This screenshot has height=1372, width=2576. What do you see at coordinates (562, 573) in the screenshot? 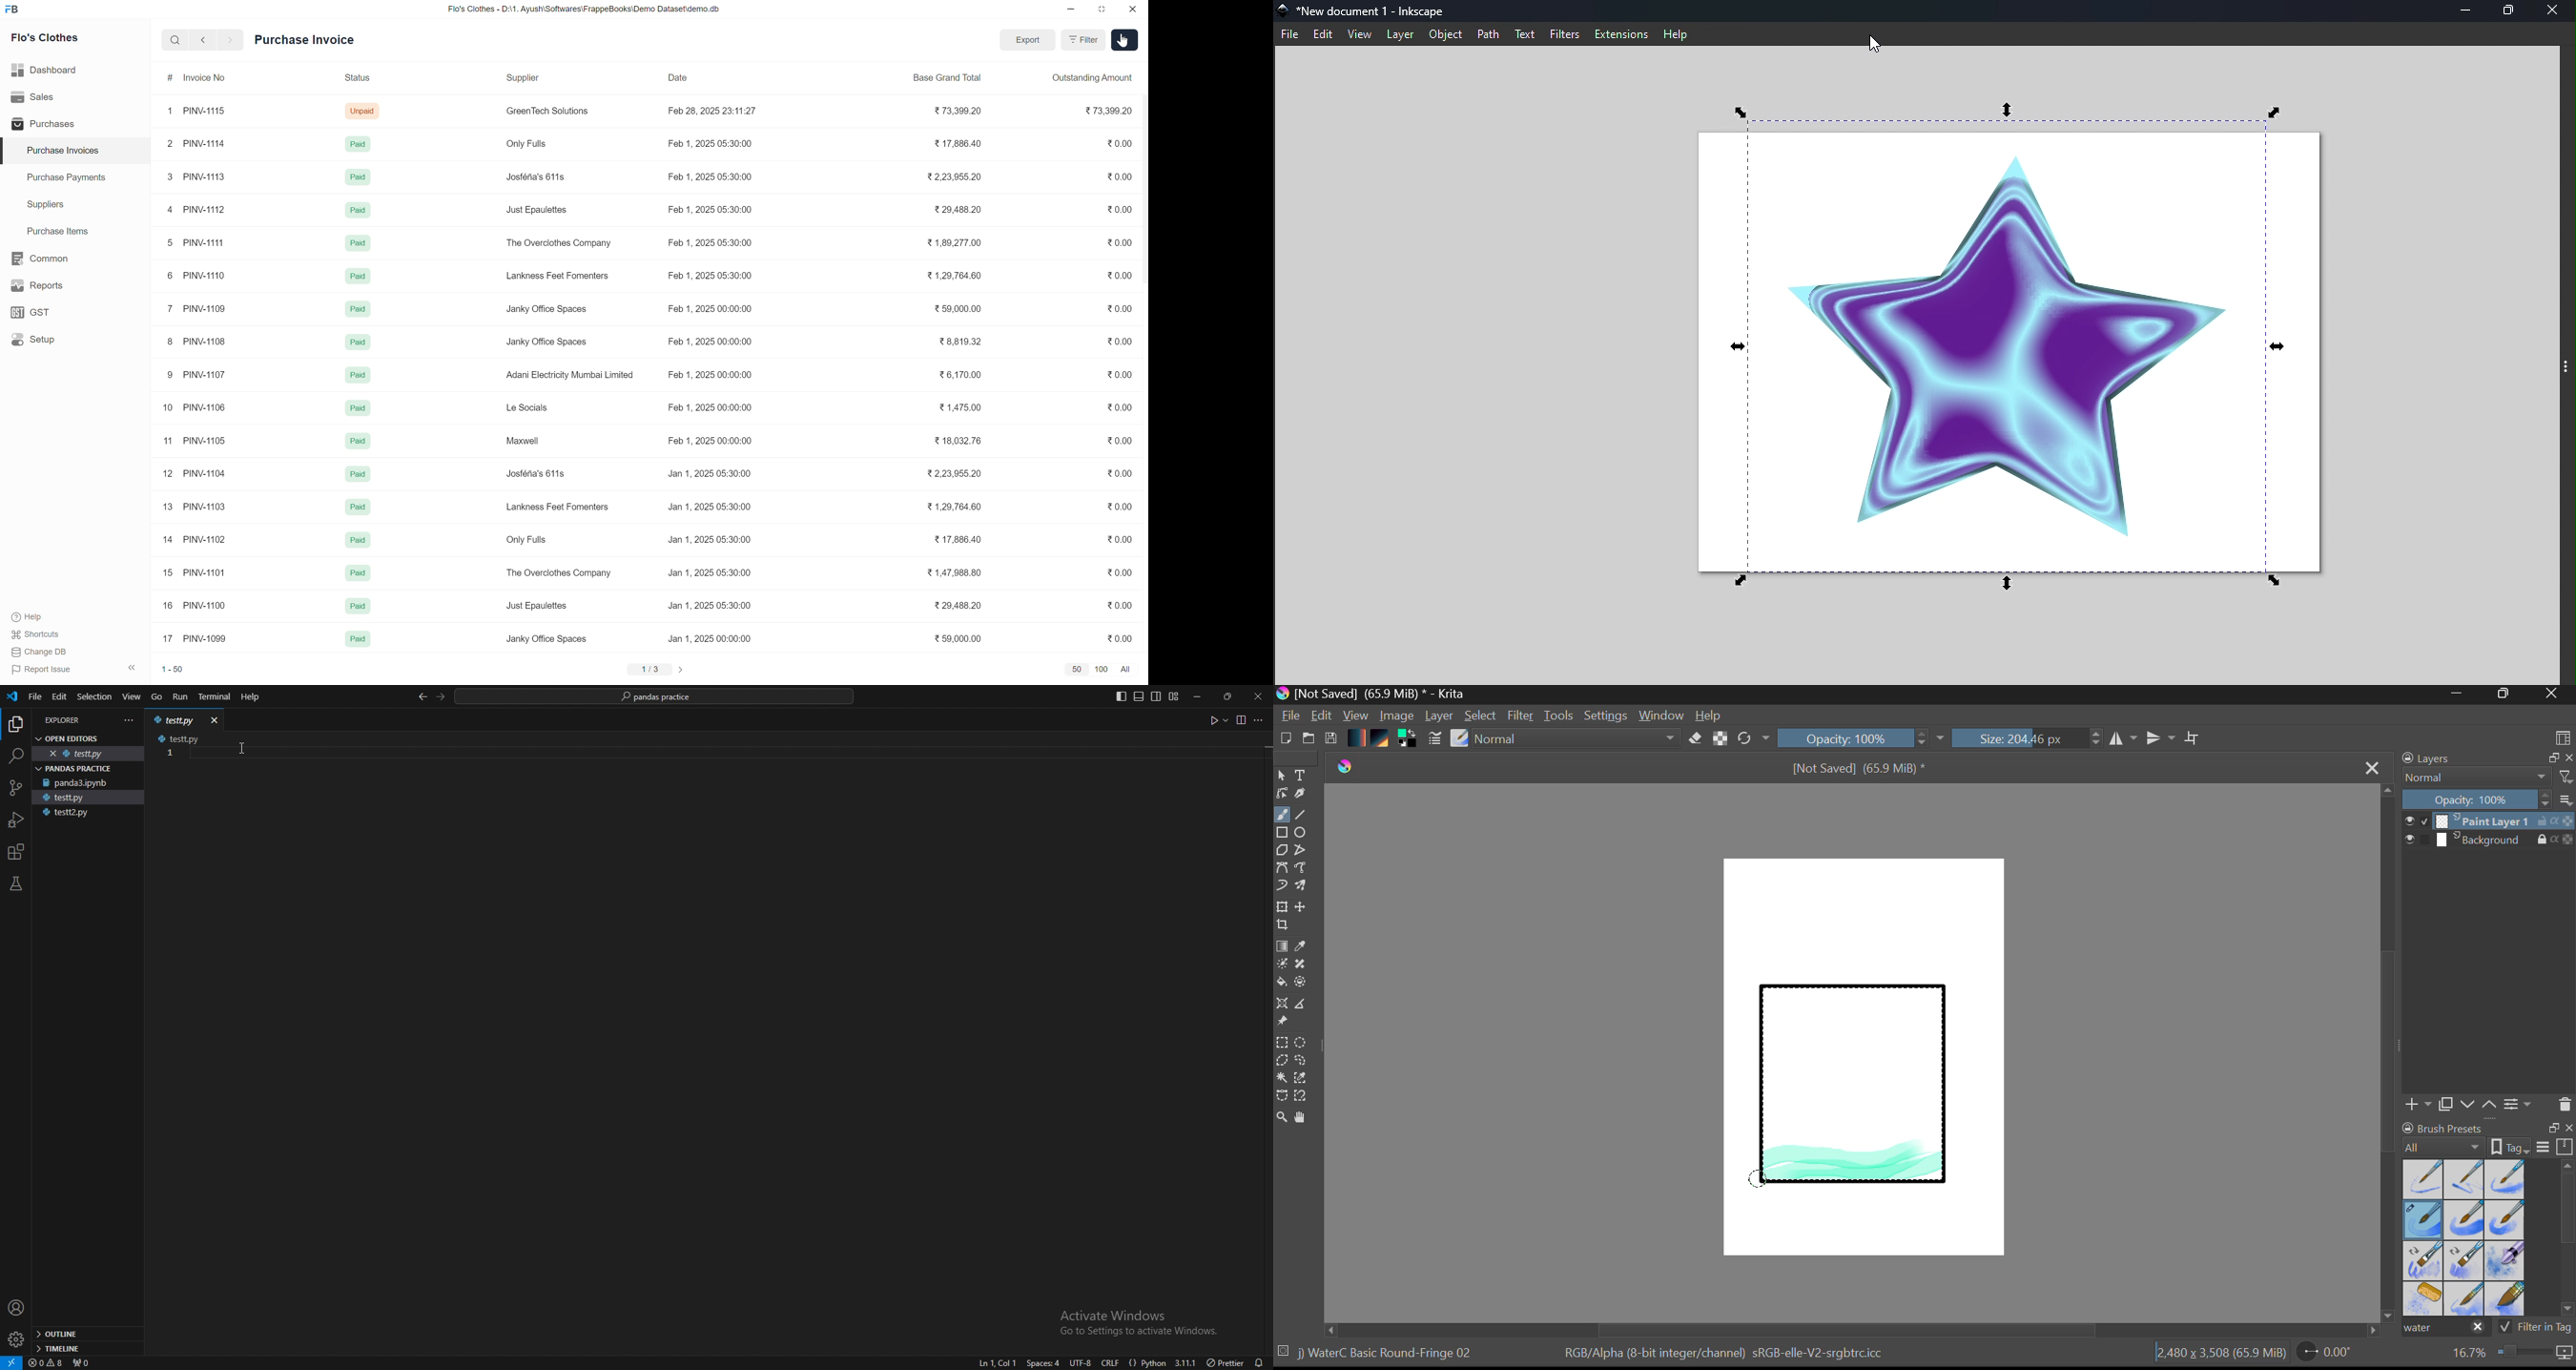
I see `The Overclothes Company` at bounding box center [562, 573].